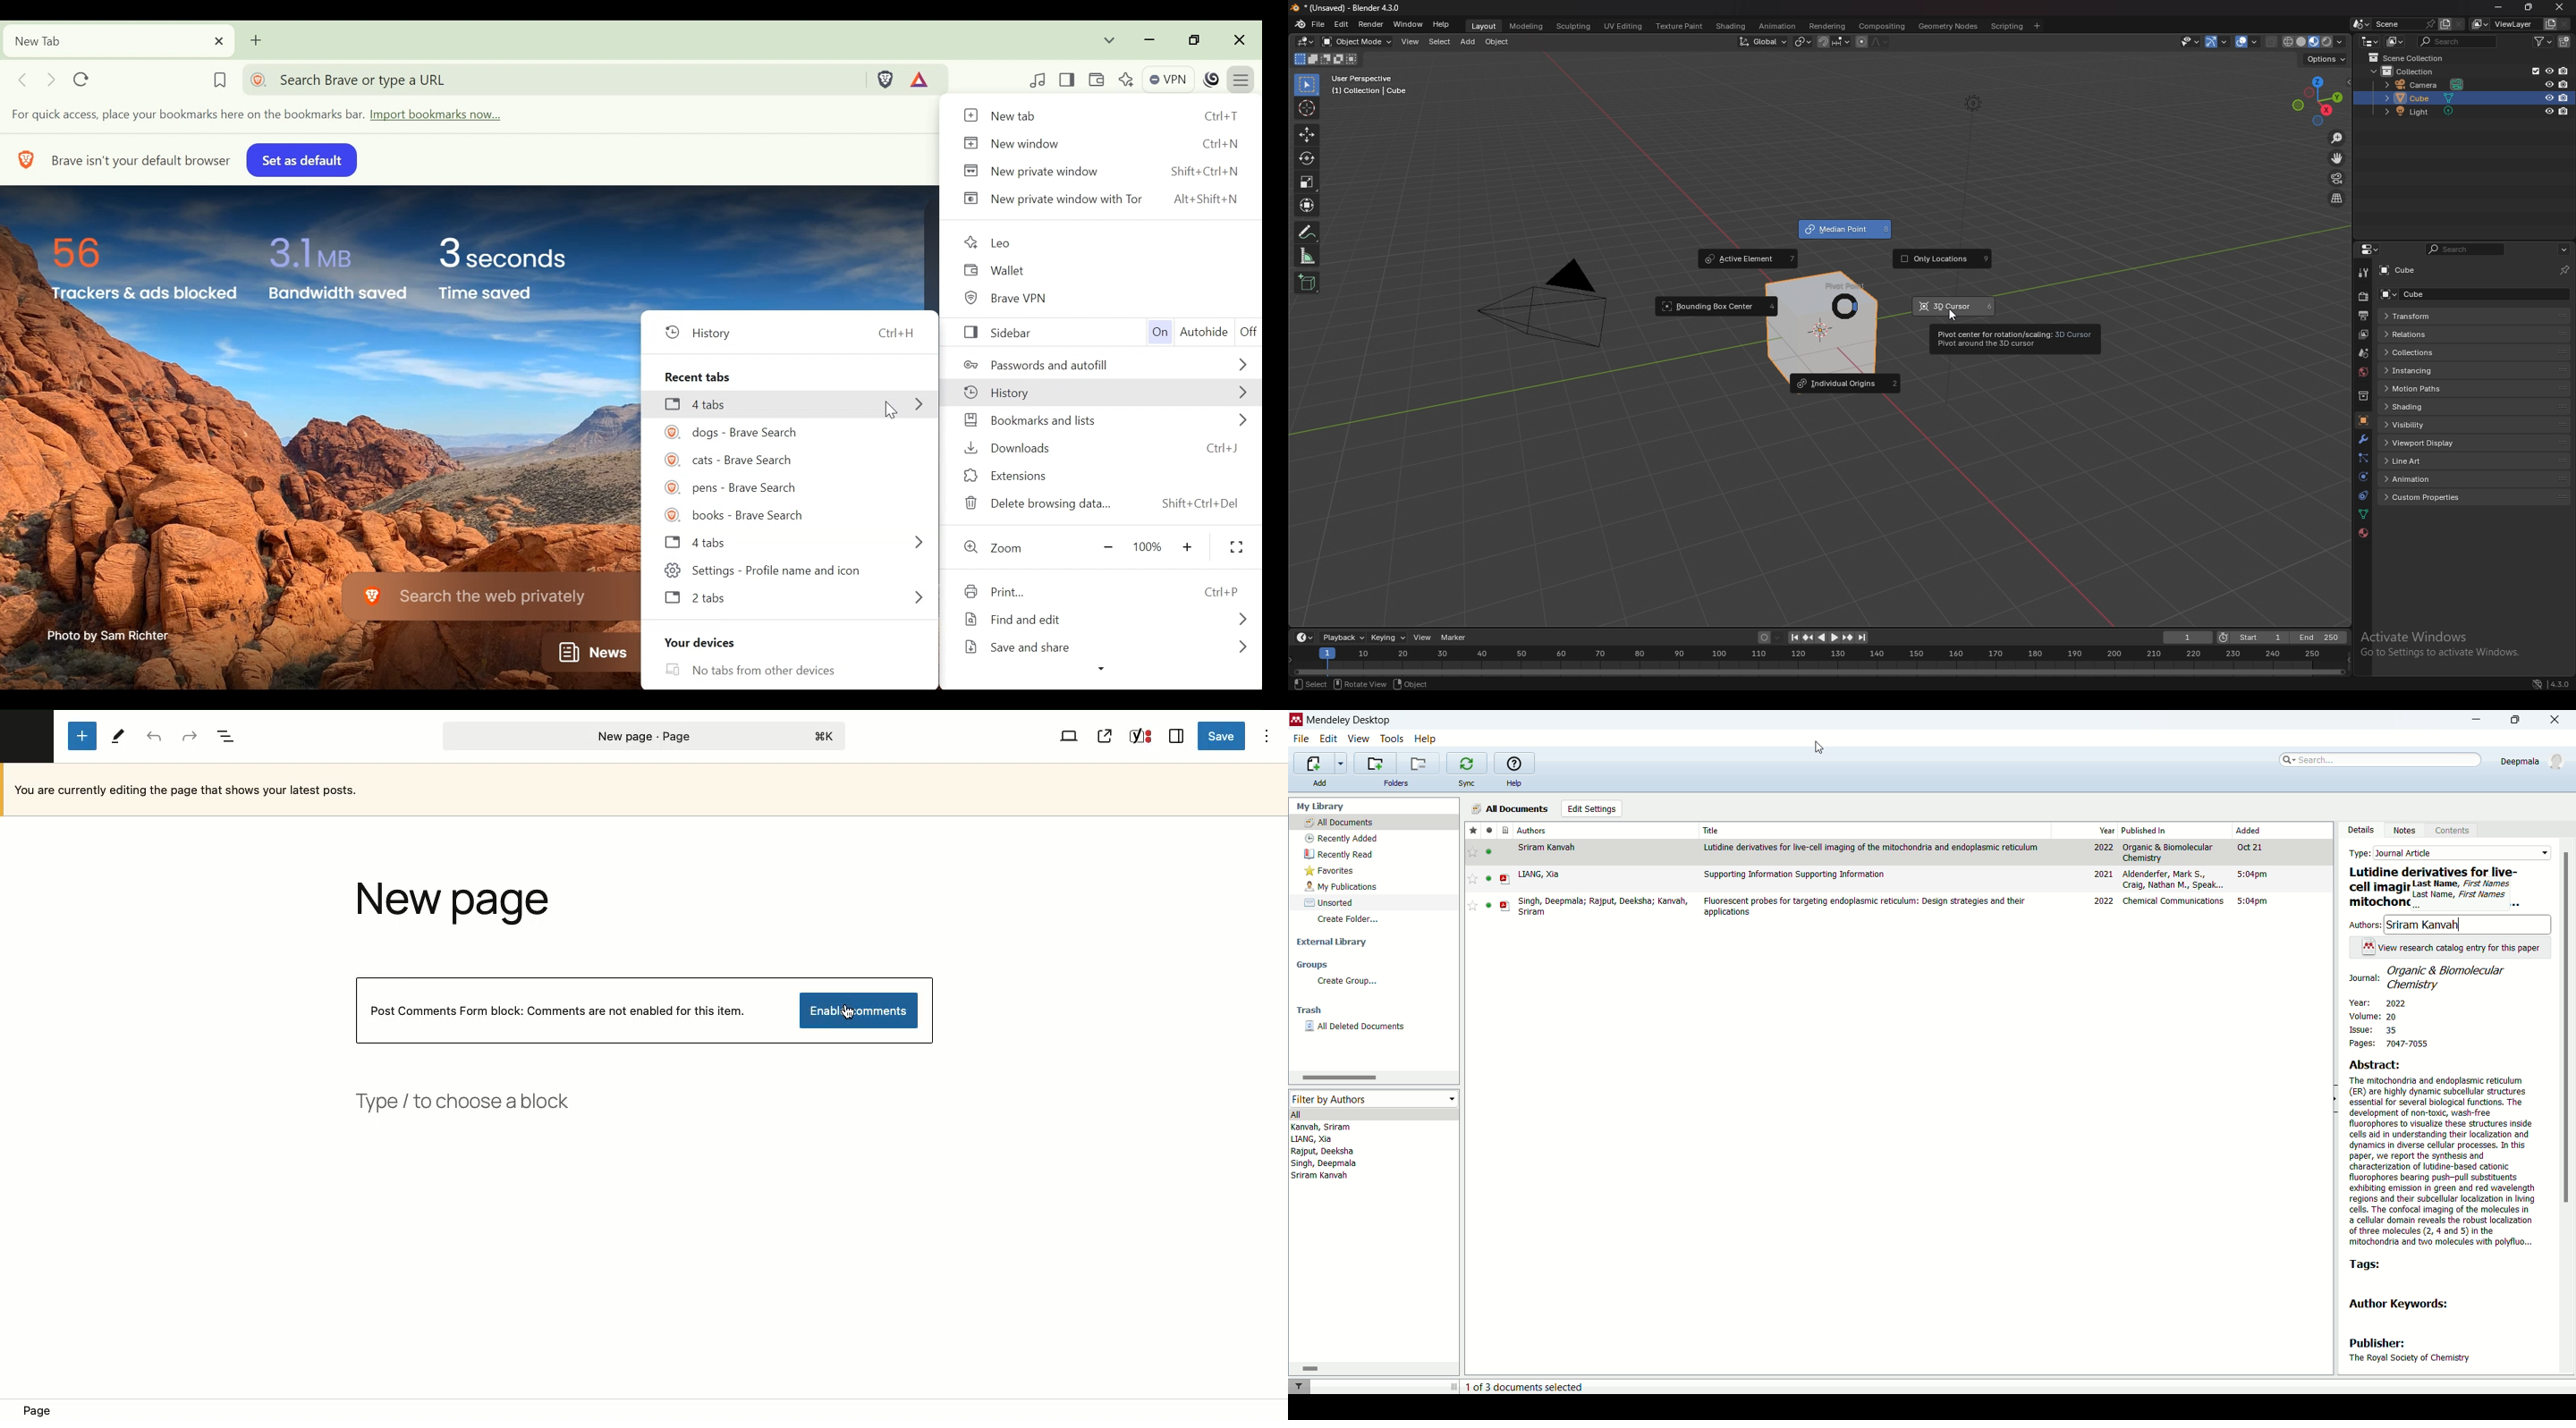 The height and width of the screenshot is (1428, 2576). I want to click on favorites, so click(1330, 873).